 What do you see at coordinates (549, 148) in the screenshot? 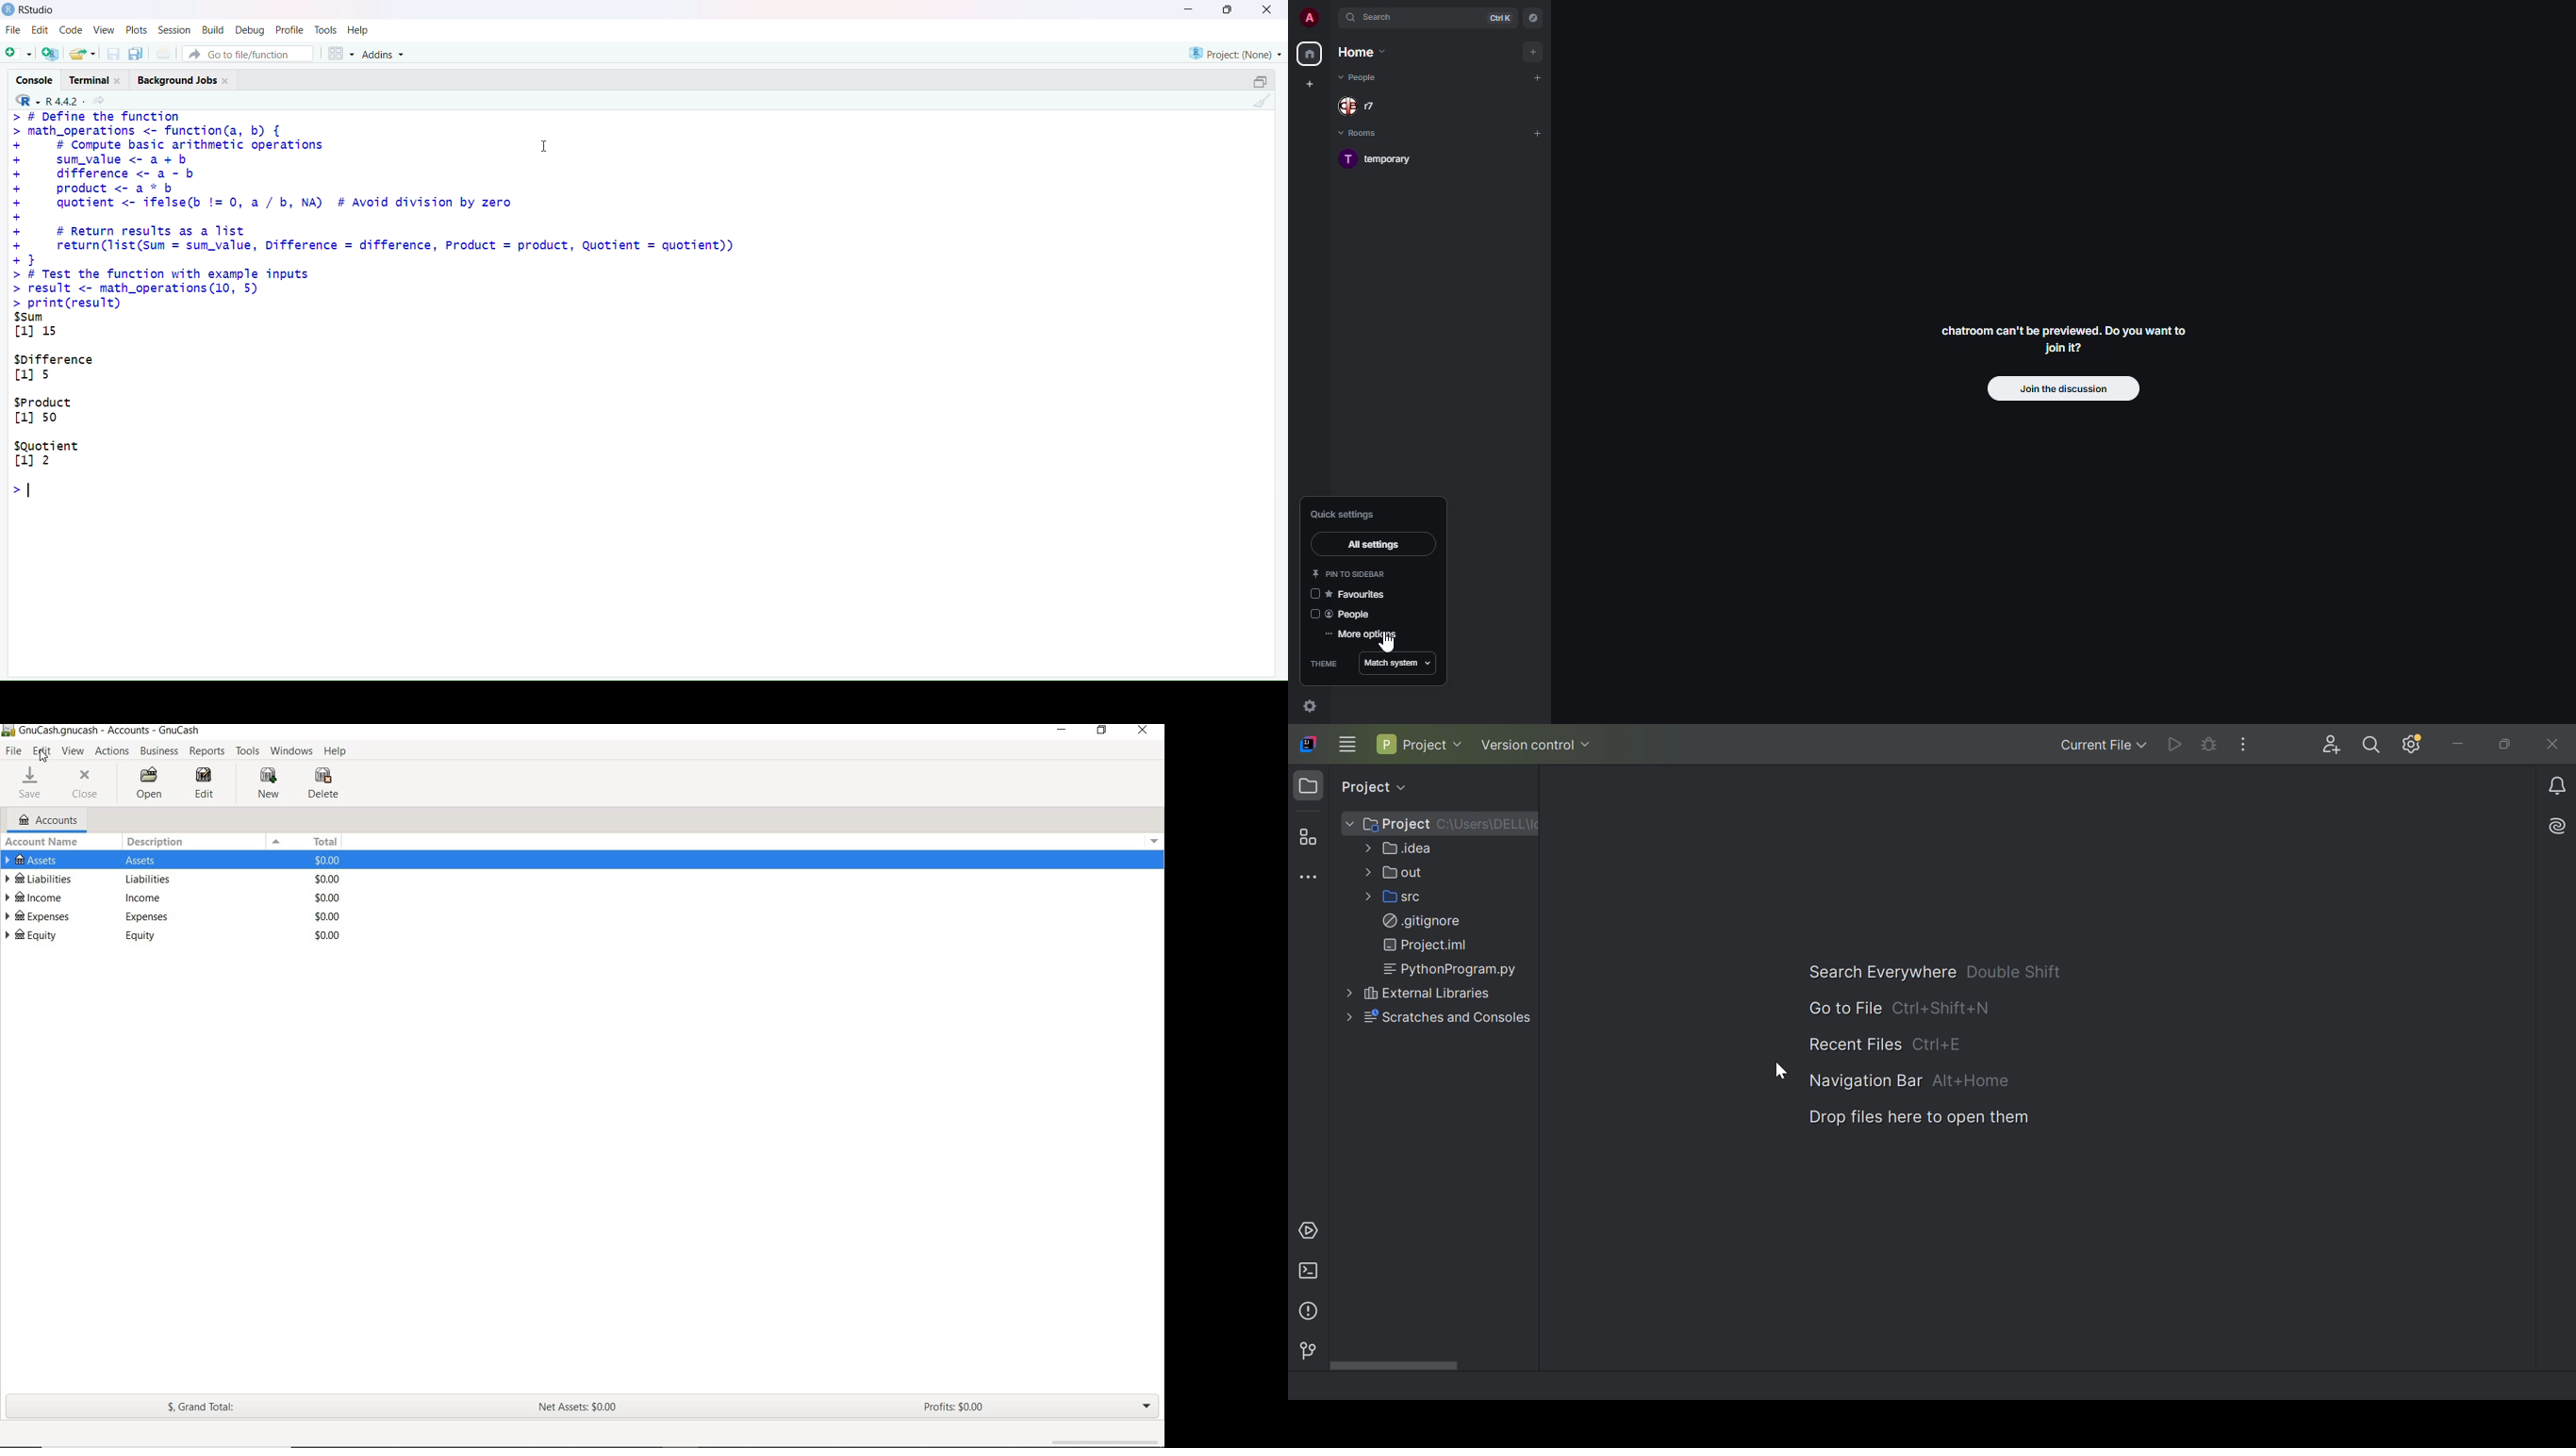
I see `Text cursor` at bounding box center [549, 148].